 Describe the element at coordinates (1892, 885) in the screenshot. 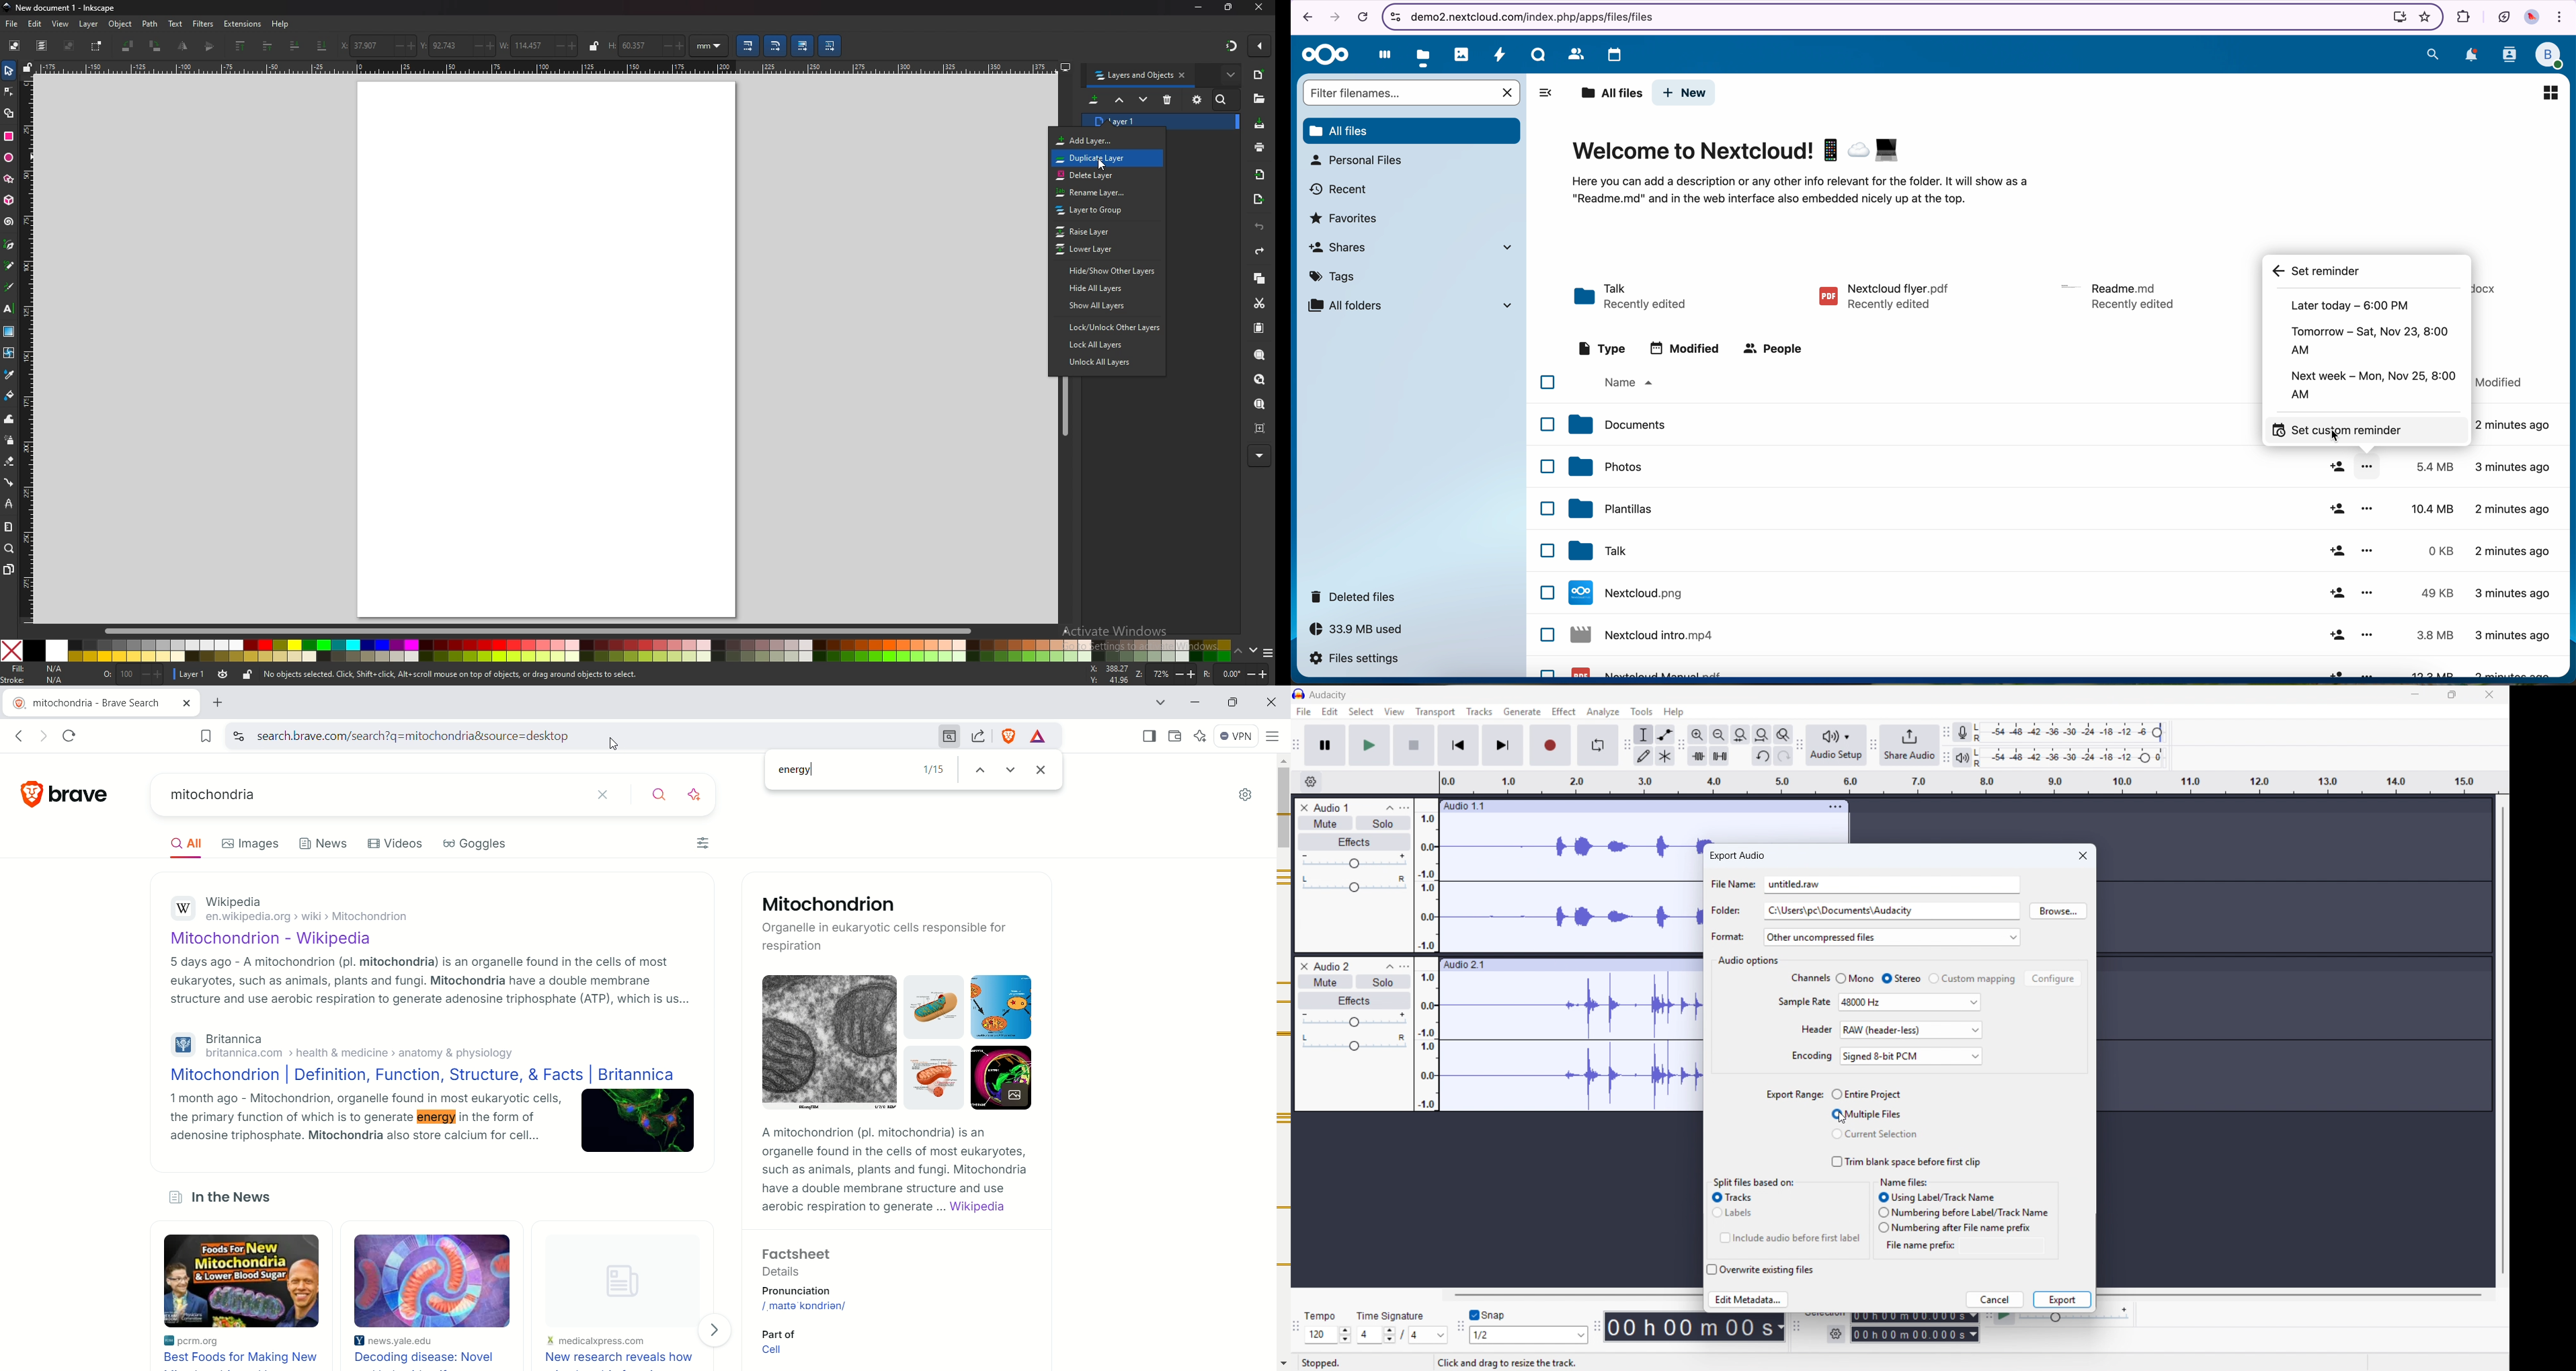

I see `File name ` at that location.